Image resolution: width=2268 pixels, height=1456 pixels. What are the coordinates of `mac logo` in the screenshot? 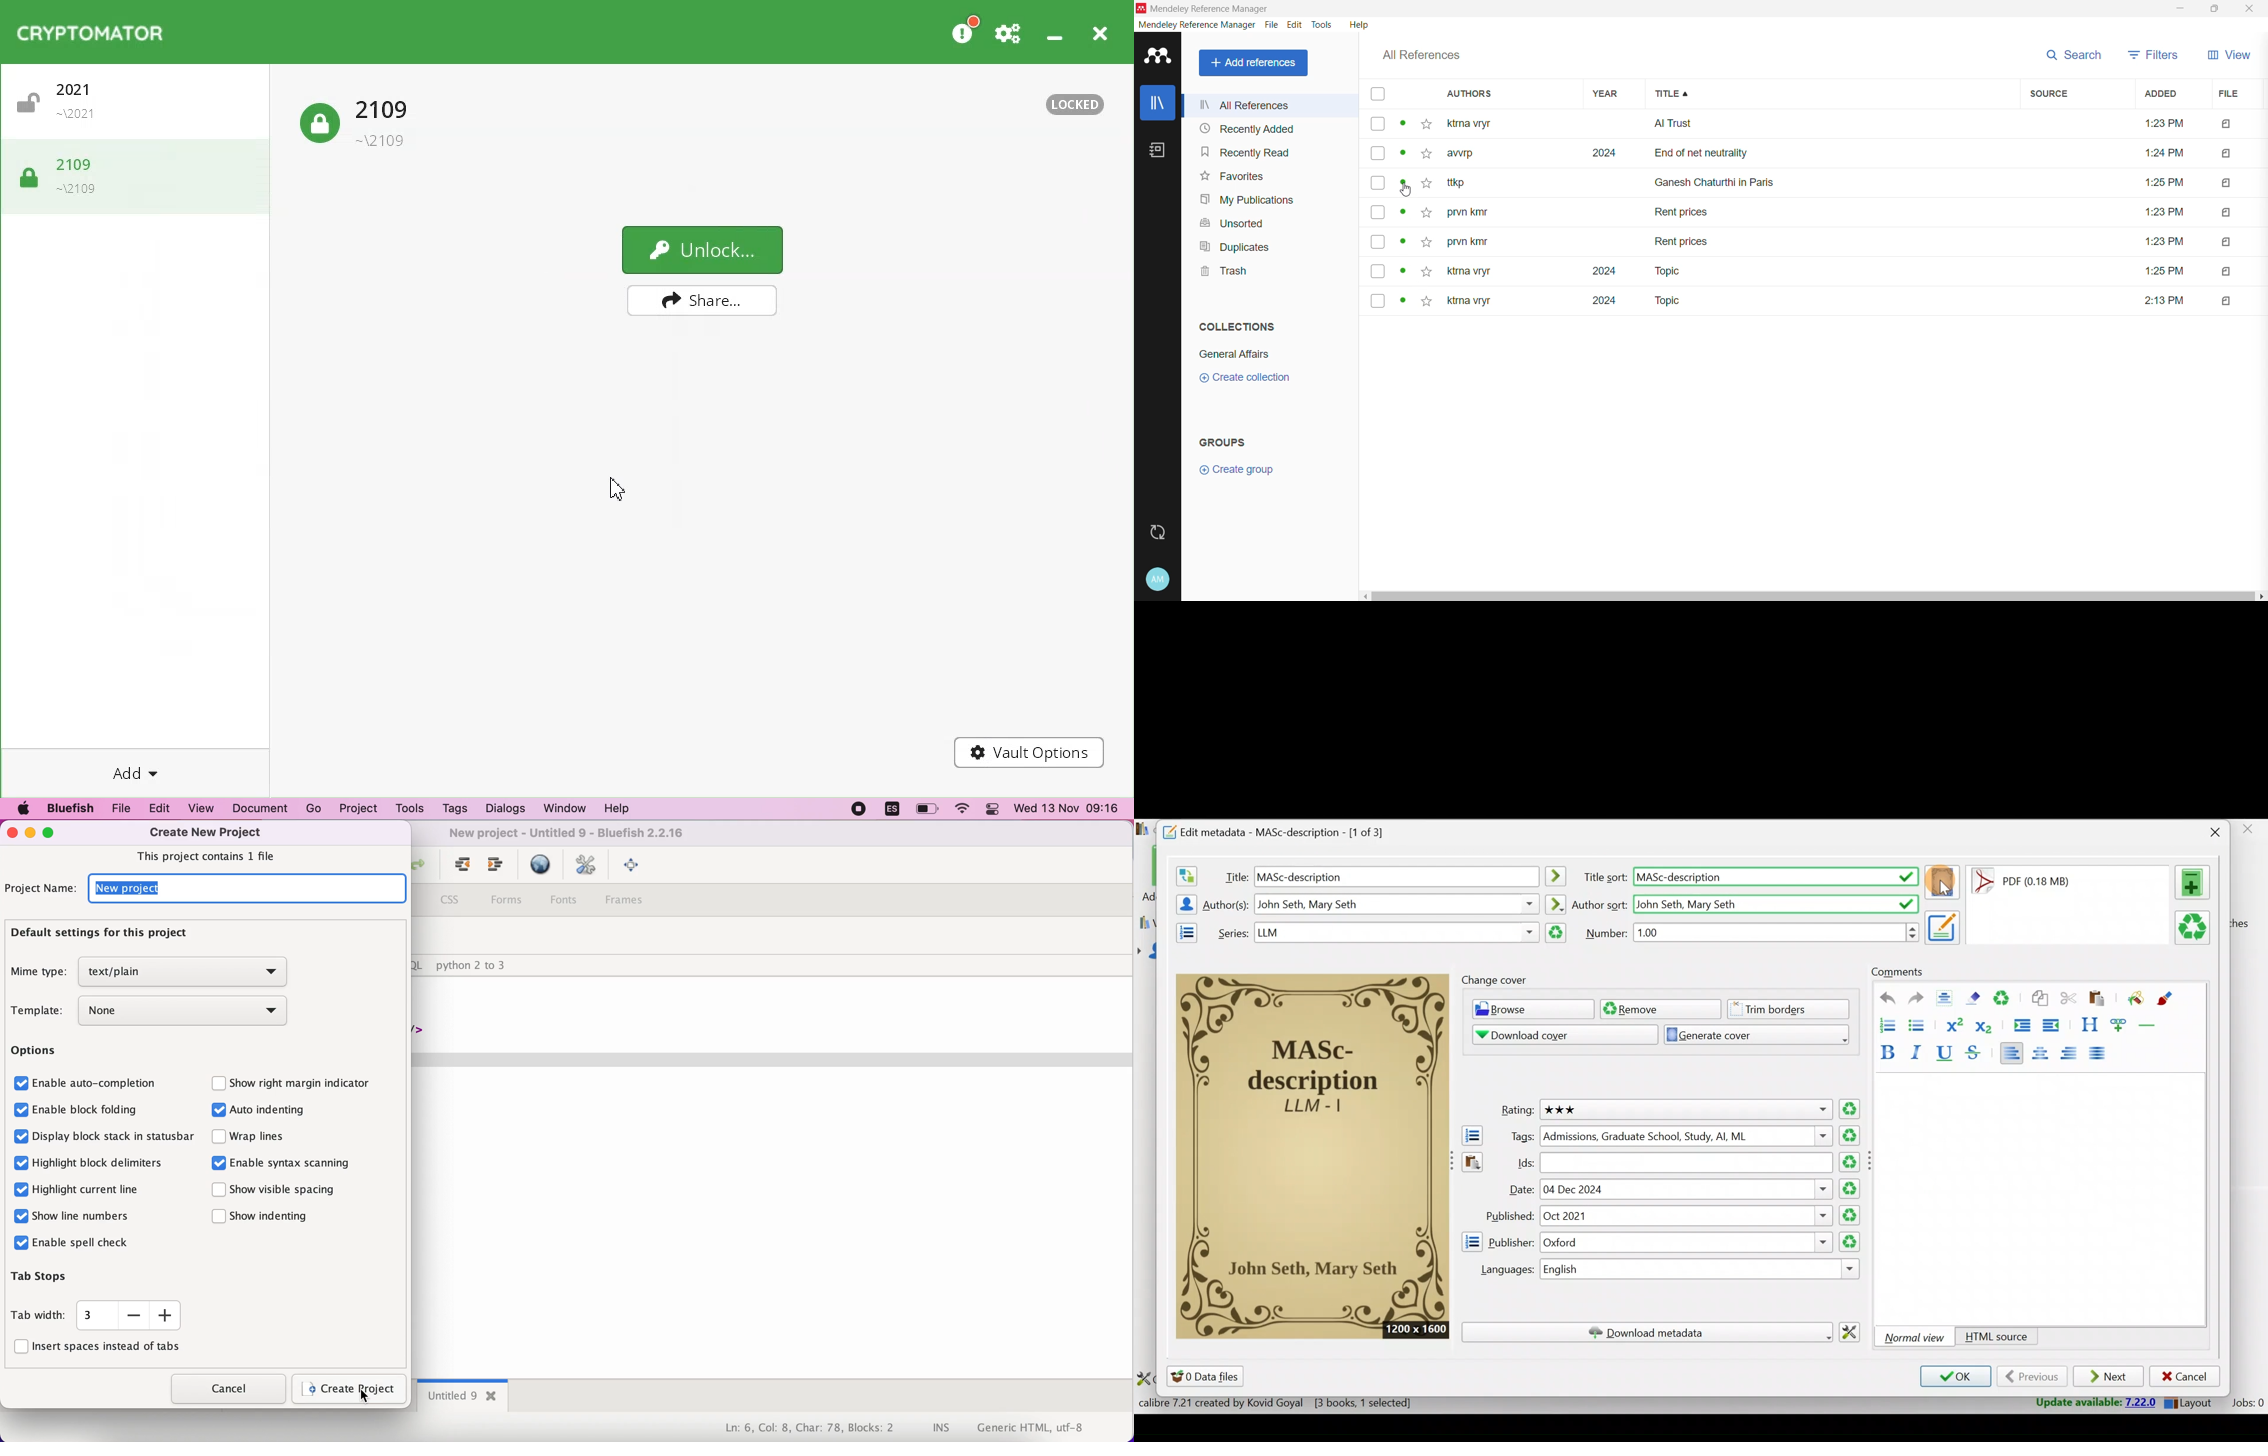 It's located at (21, 810).